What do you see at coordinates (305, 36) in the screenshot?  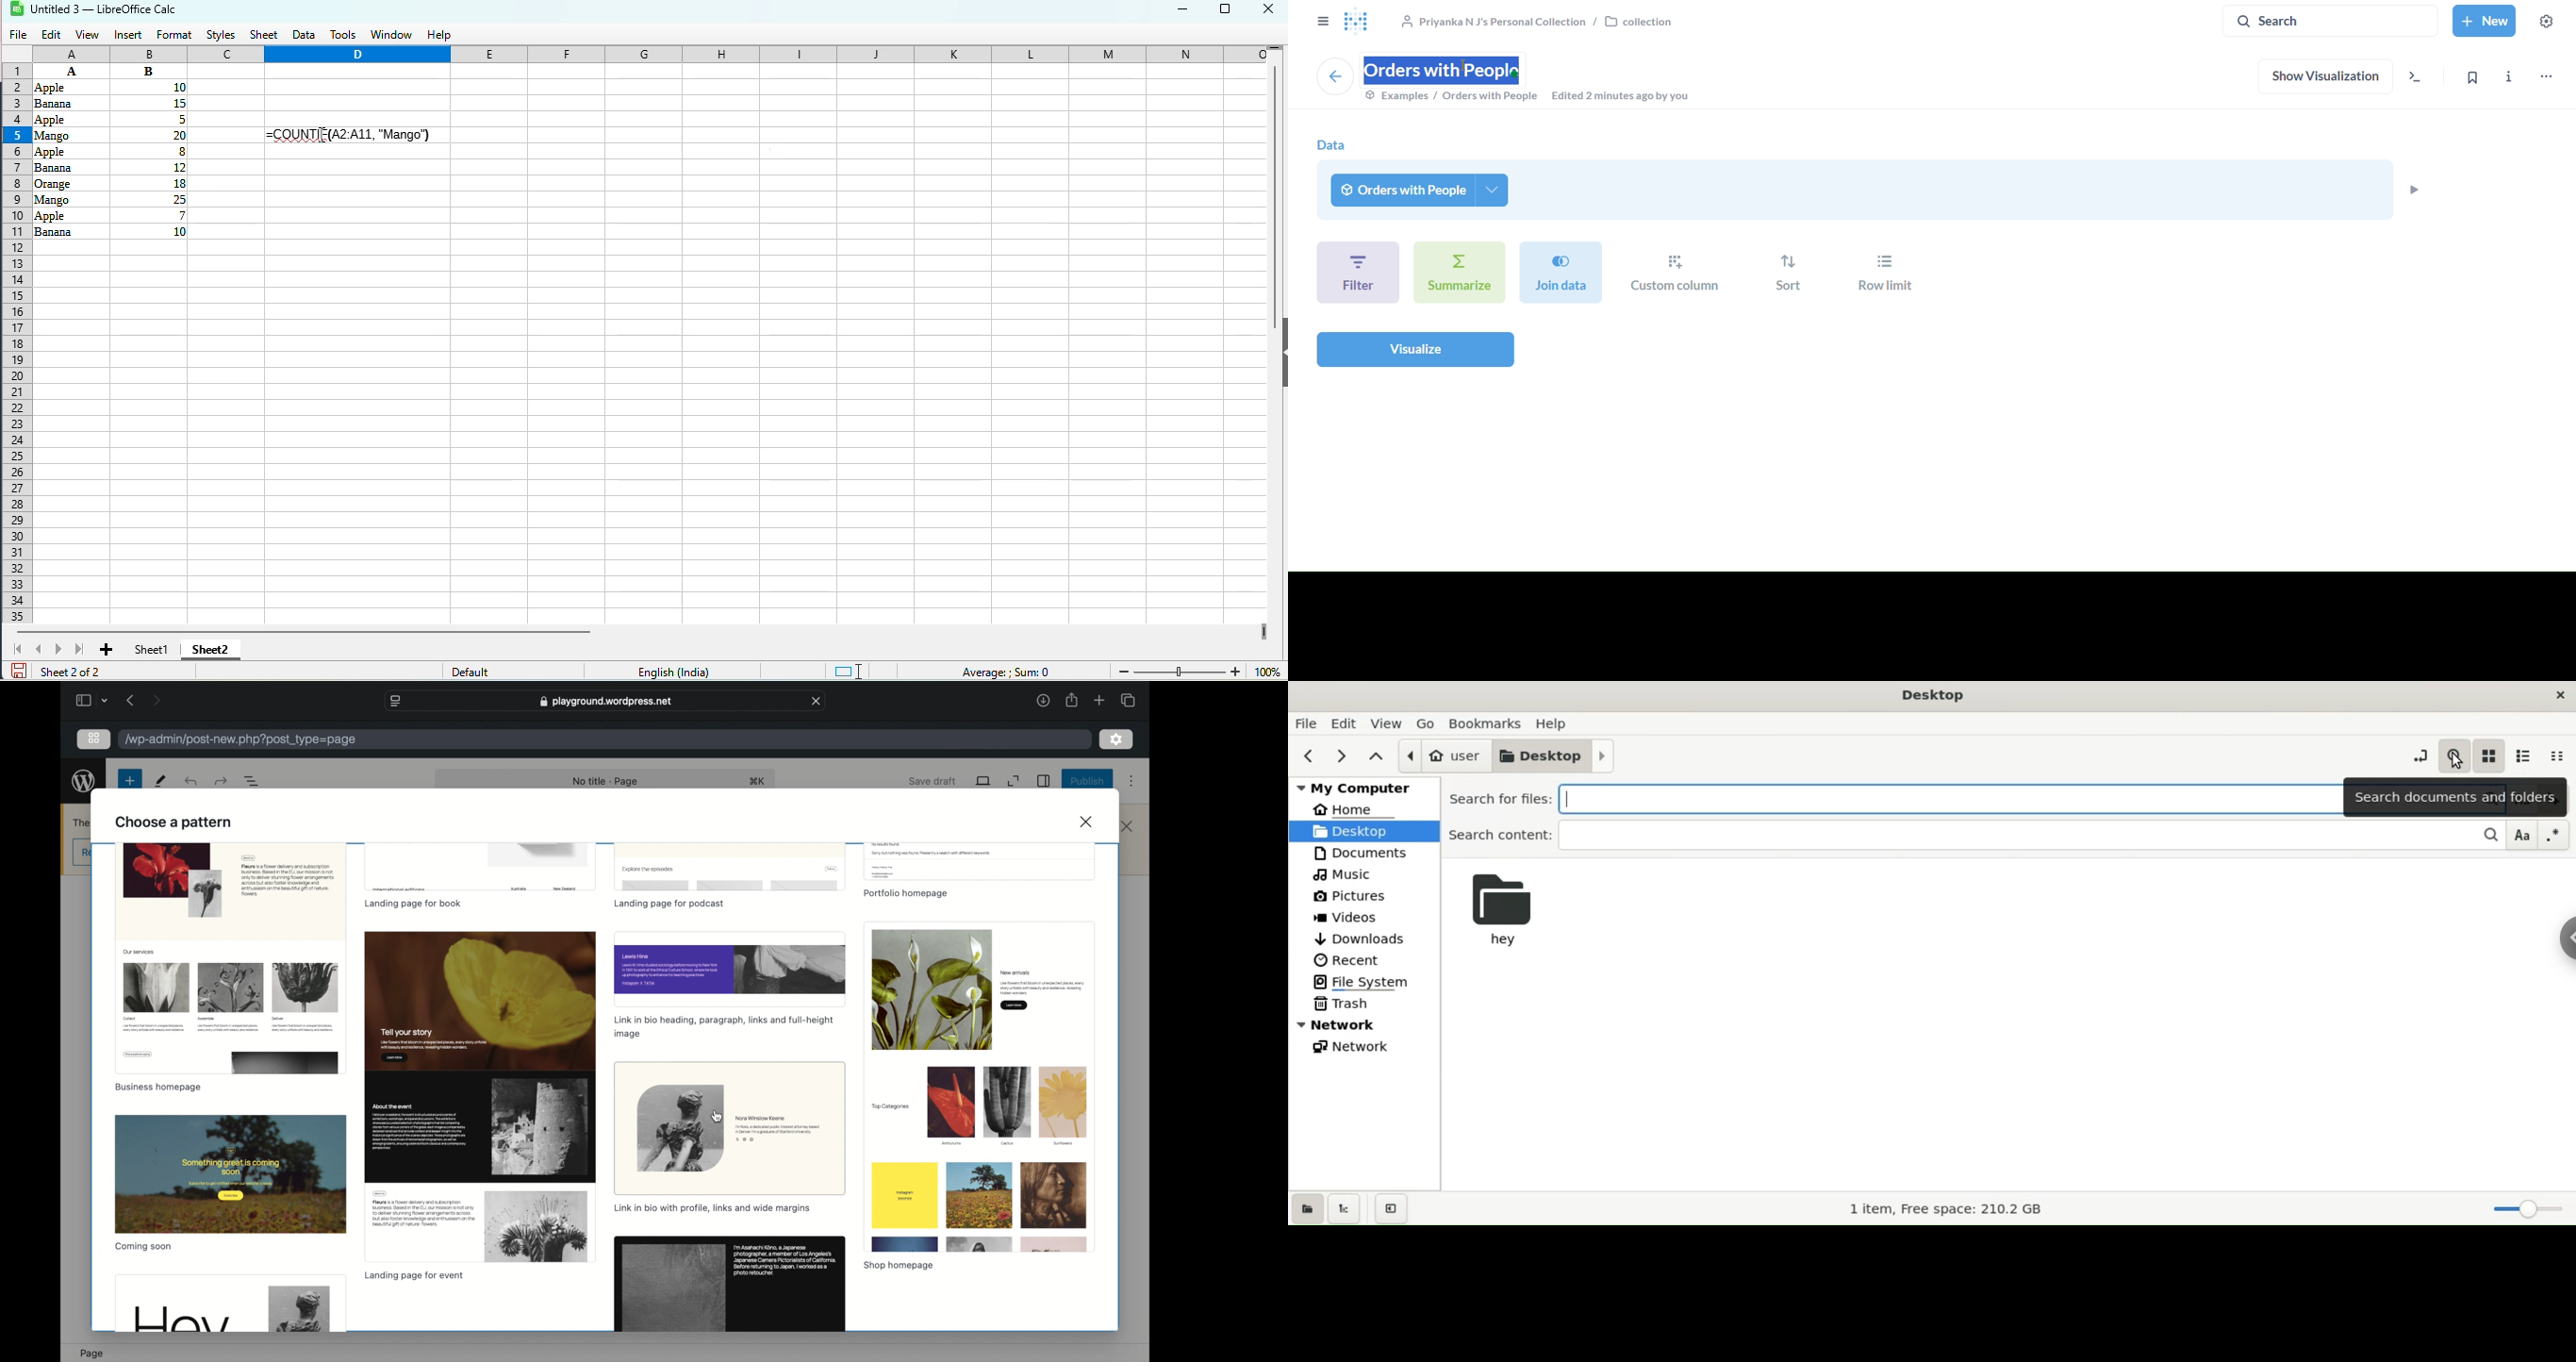 I see `data` at bounding box center [305, 36].